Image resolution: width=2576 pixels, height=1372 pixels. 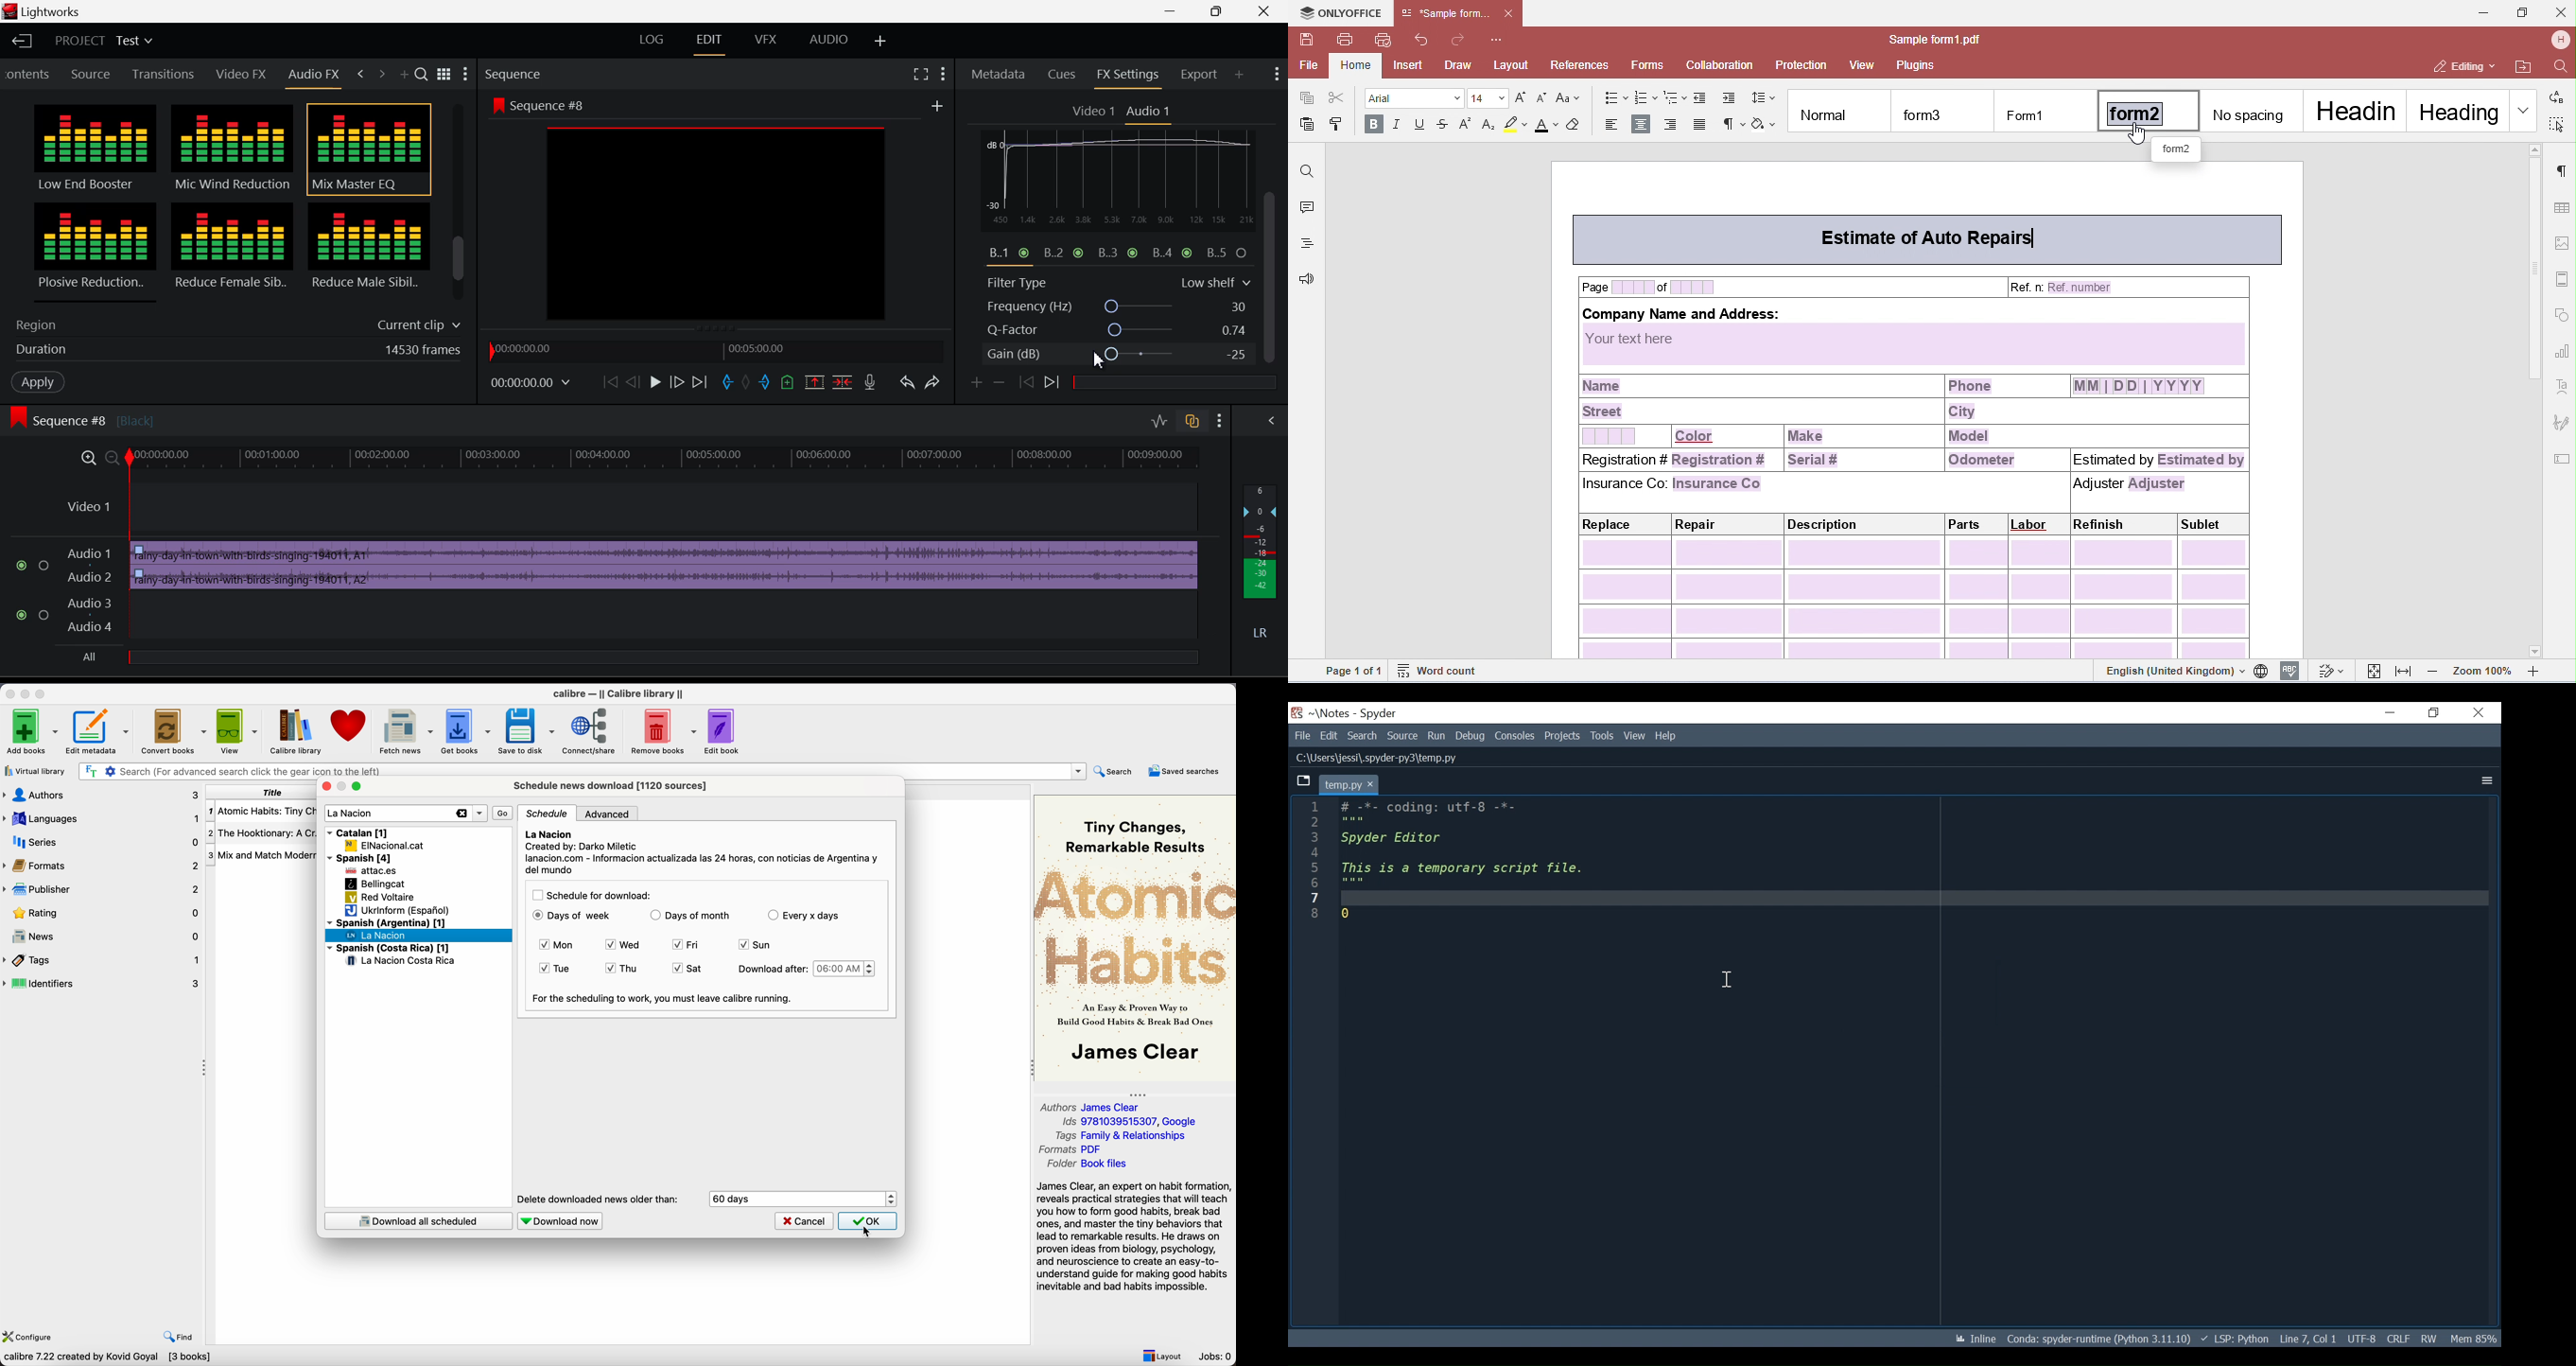 What do you see at coordinates (375, 884) in the screenshot?
I see `Bellingcat` at bounding box center [375, 884].